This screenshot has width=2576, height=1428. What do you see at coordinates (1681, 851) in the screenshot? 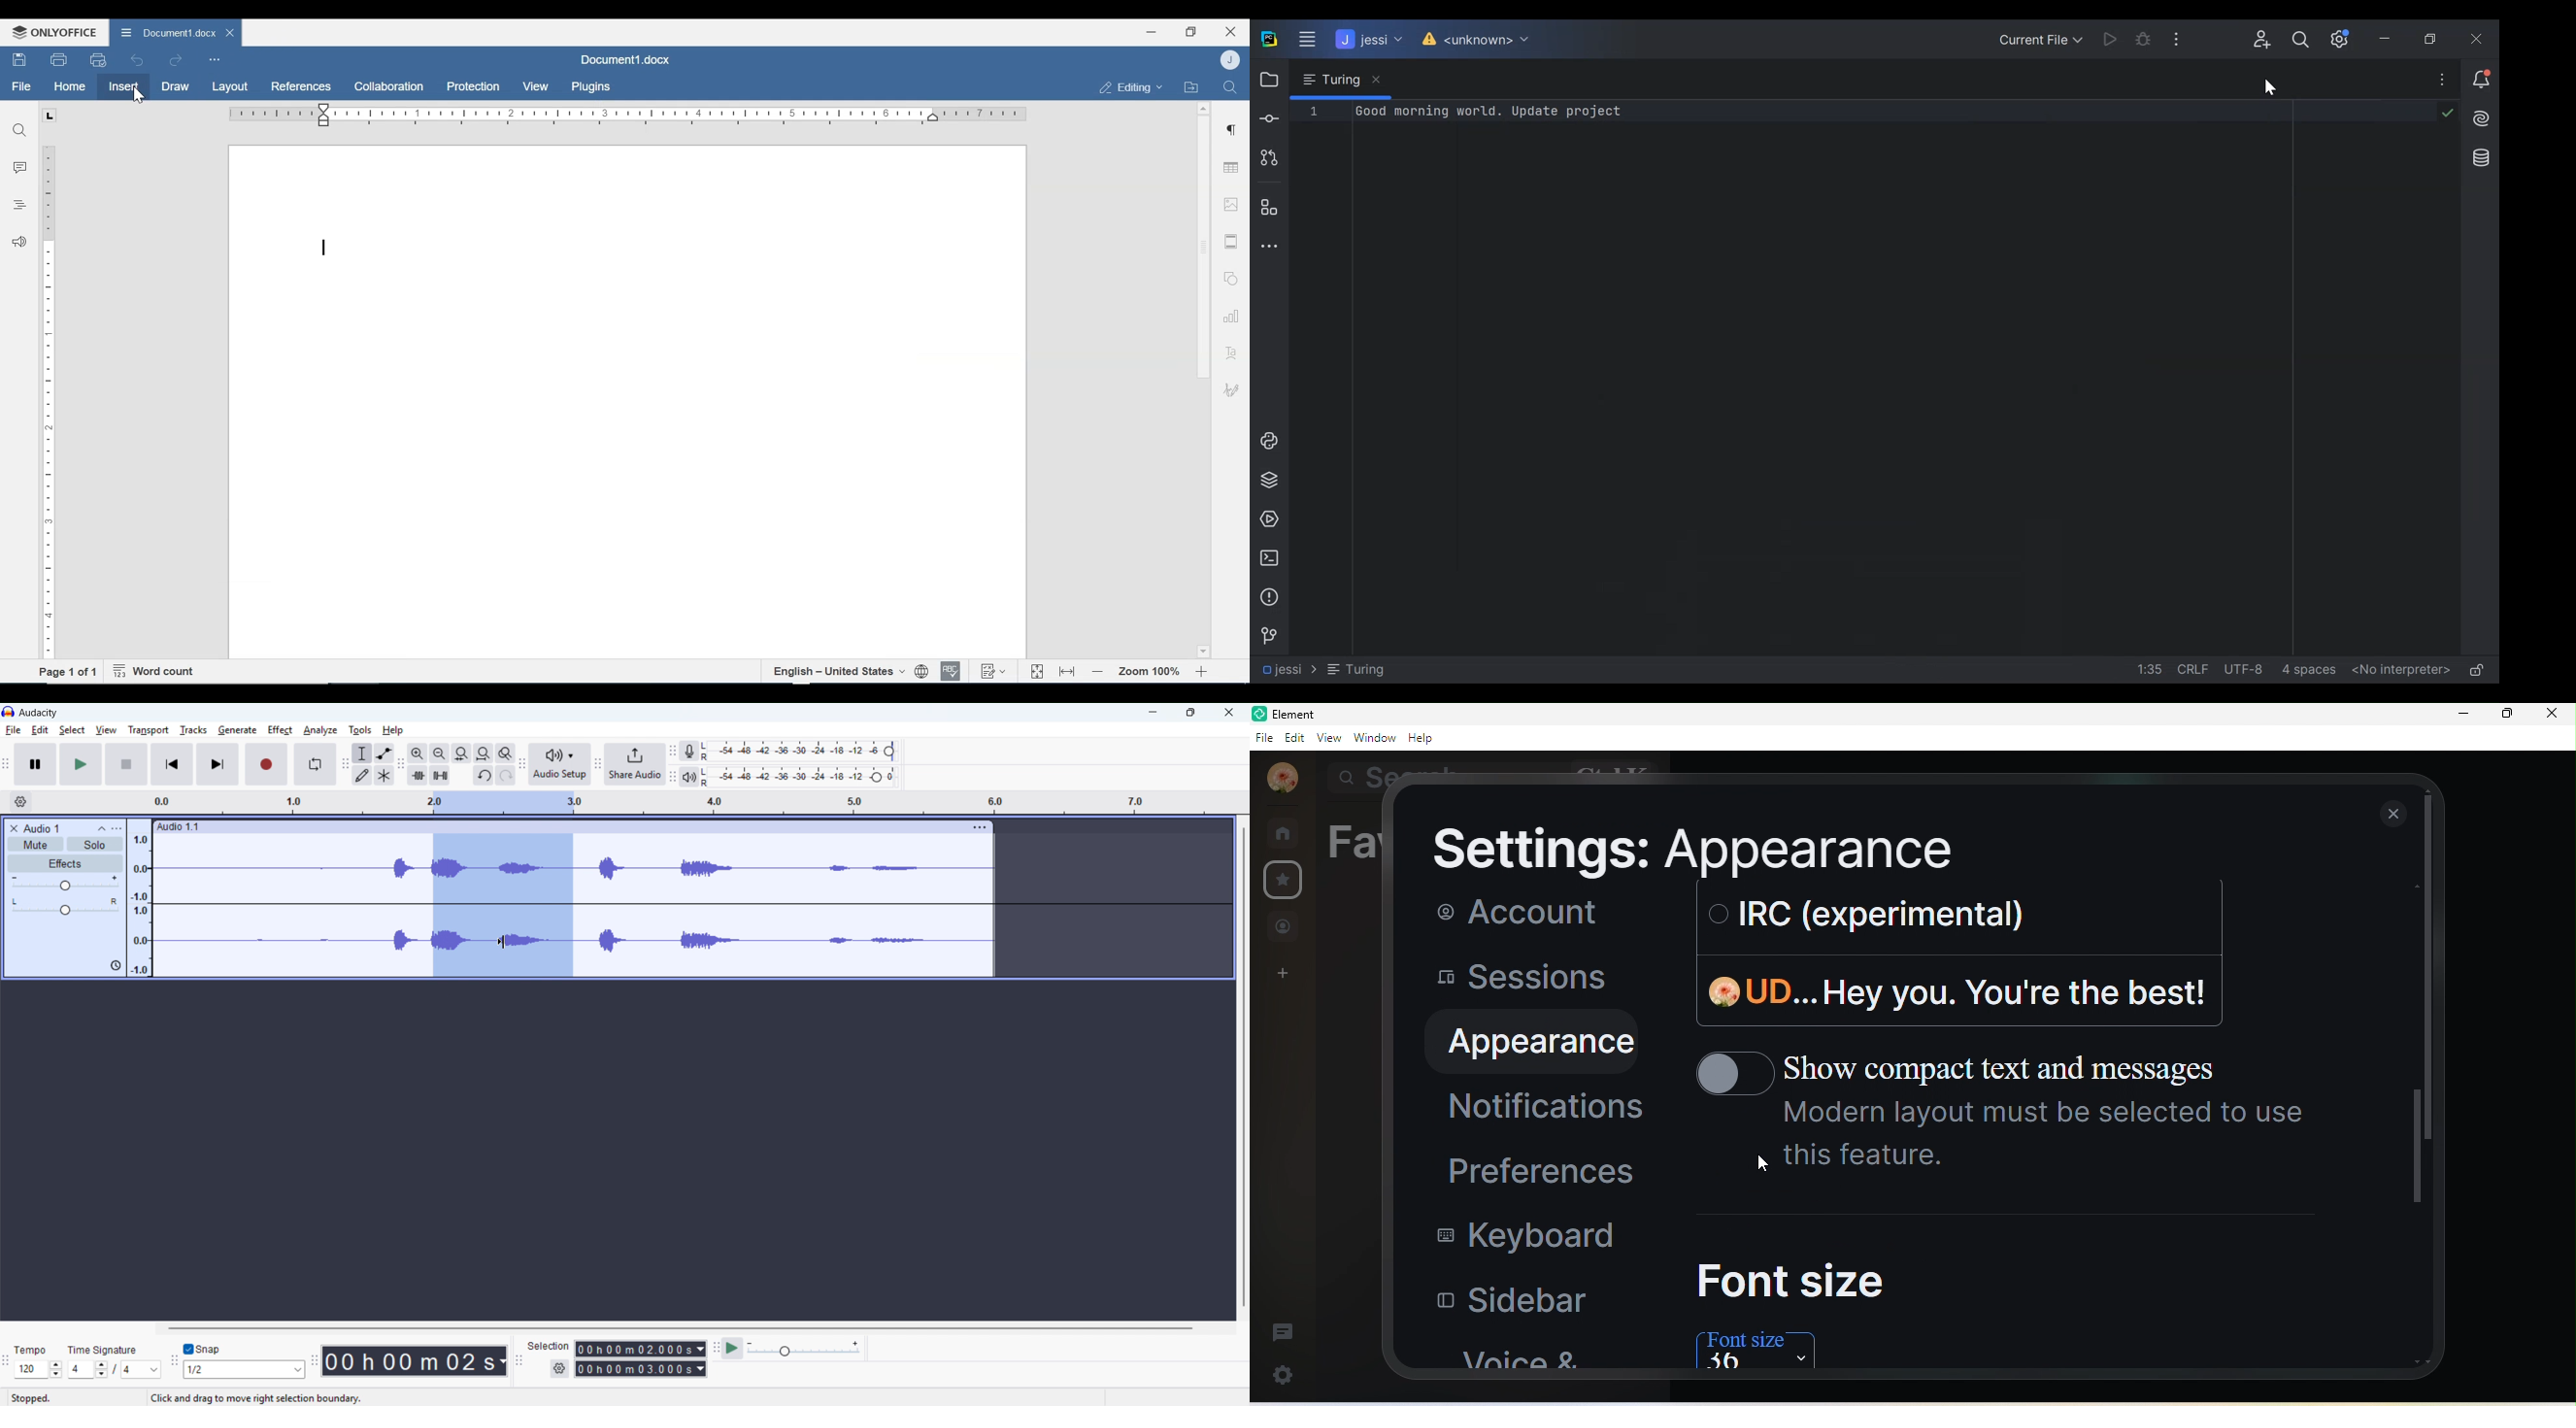
I see `settings: appearance` at bounding box center [1681, 851].